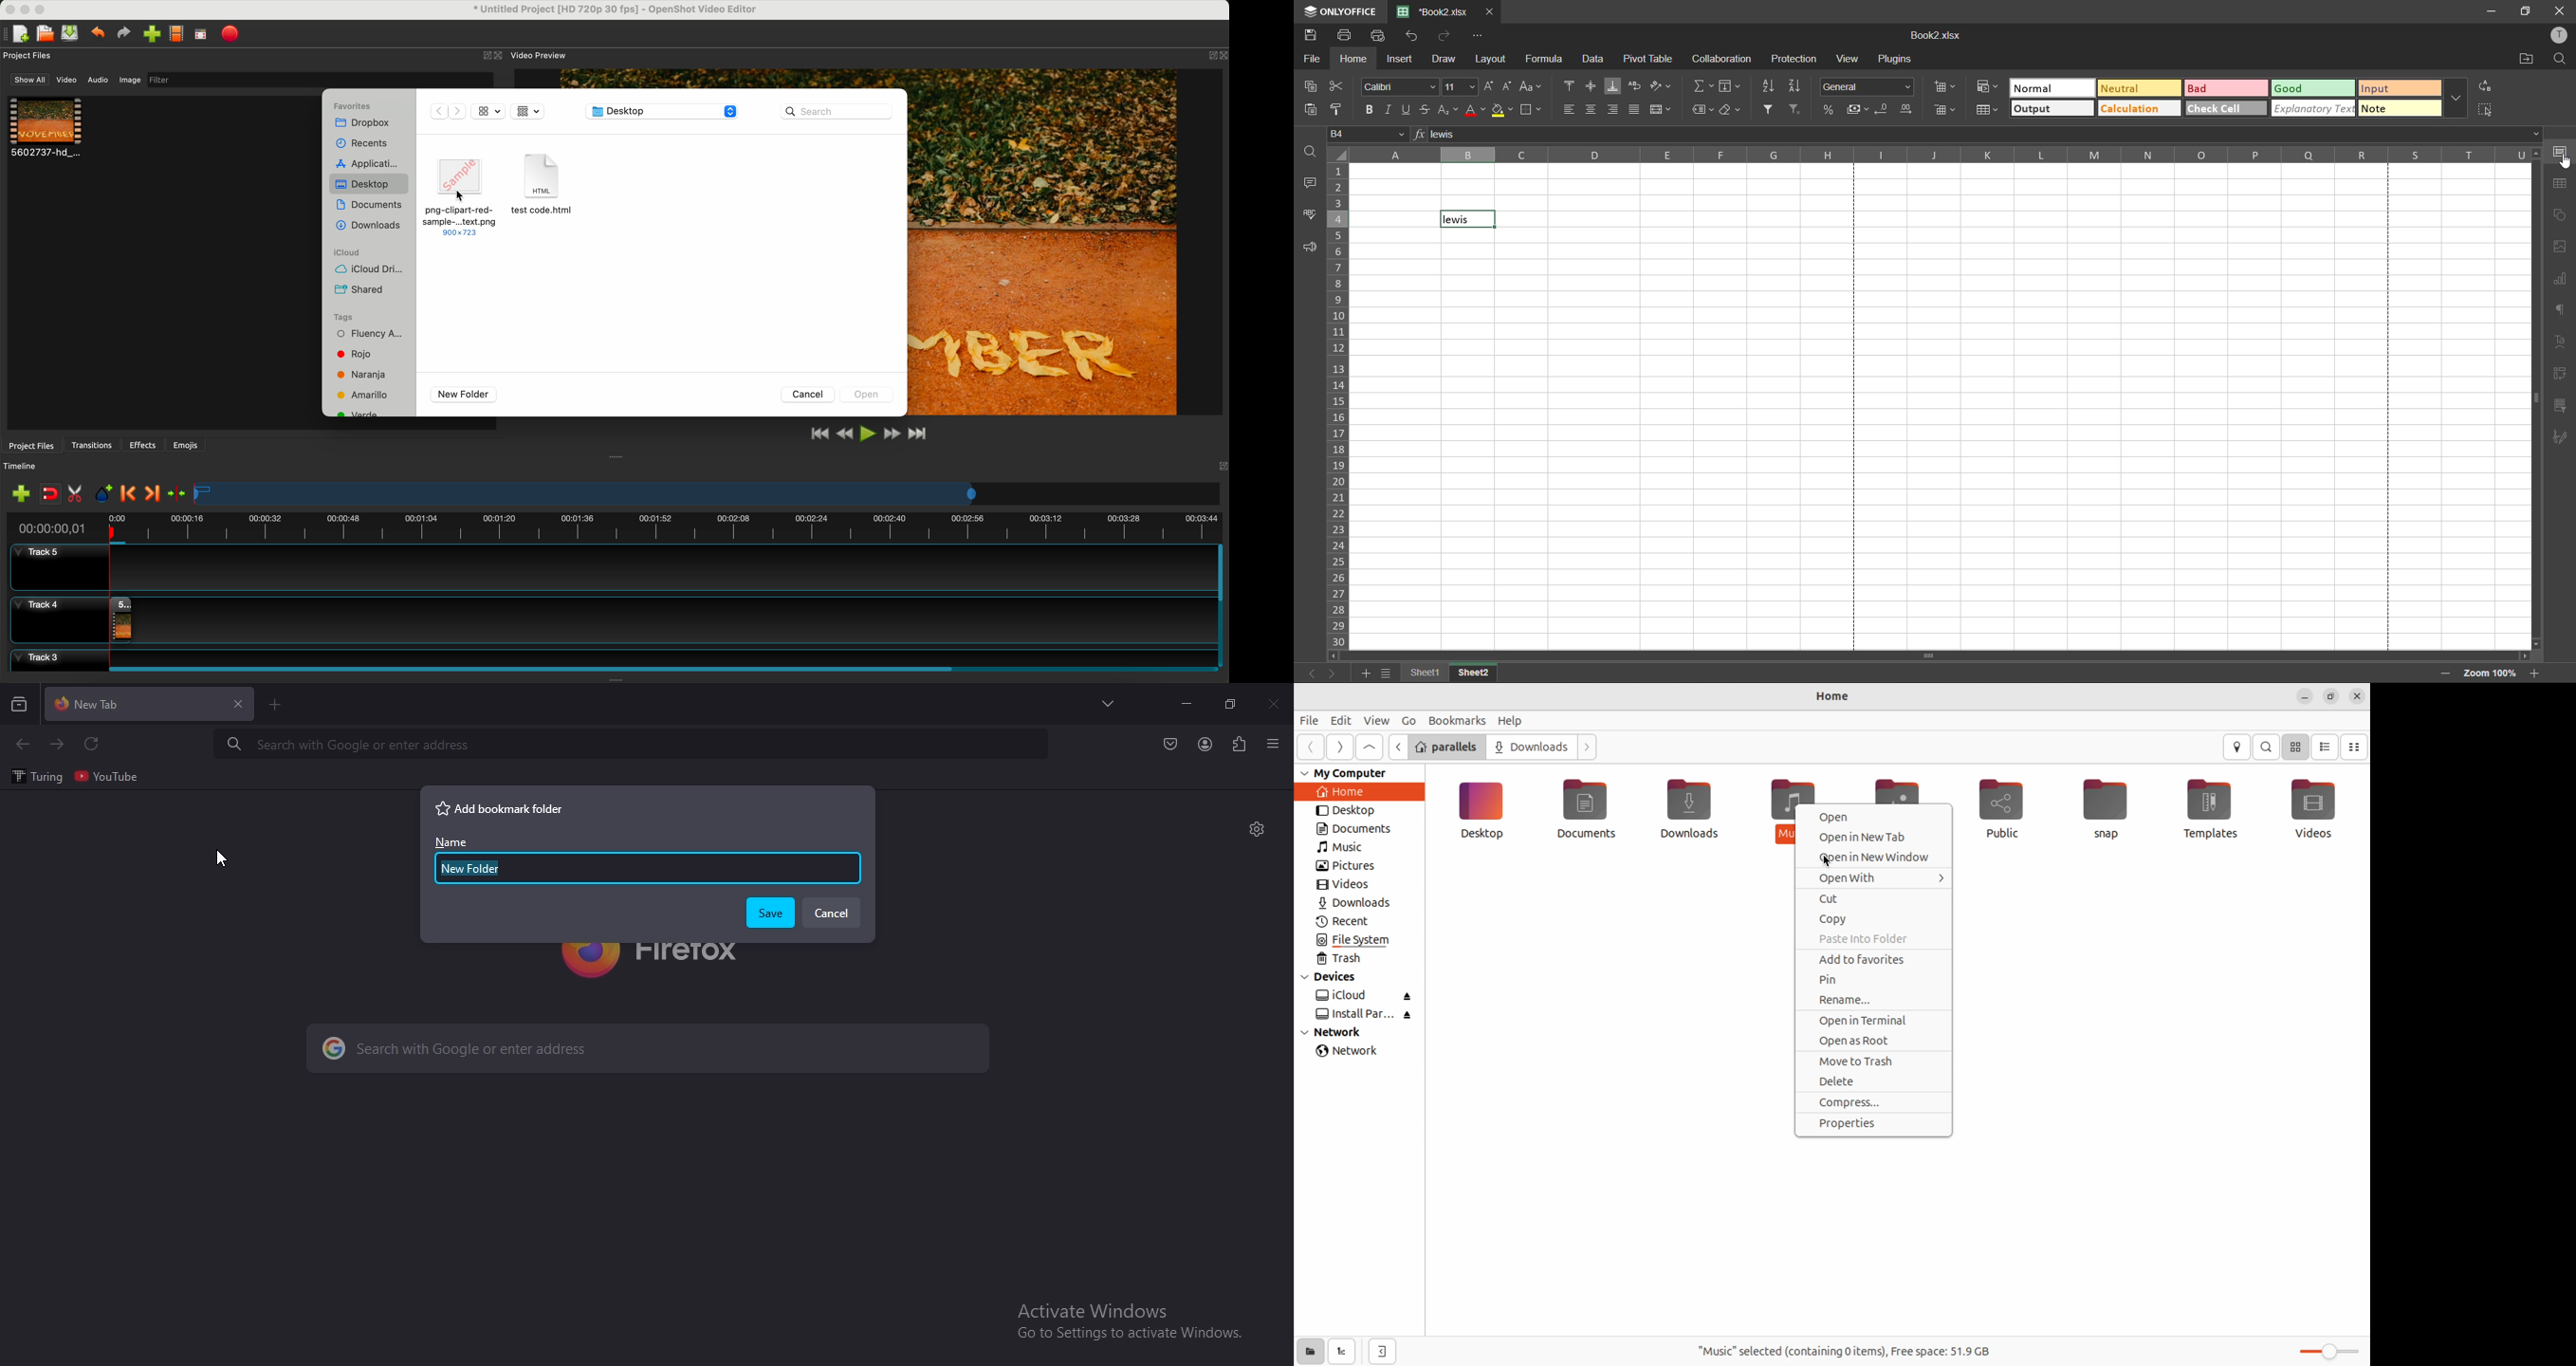 This screenshot has width=2576, height=1372. I want to click on cursor, so click(1827, 864).